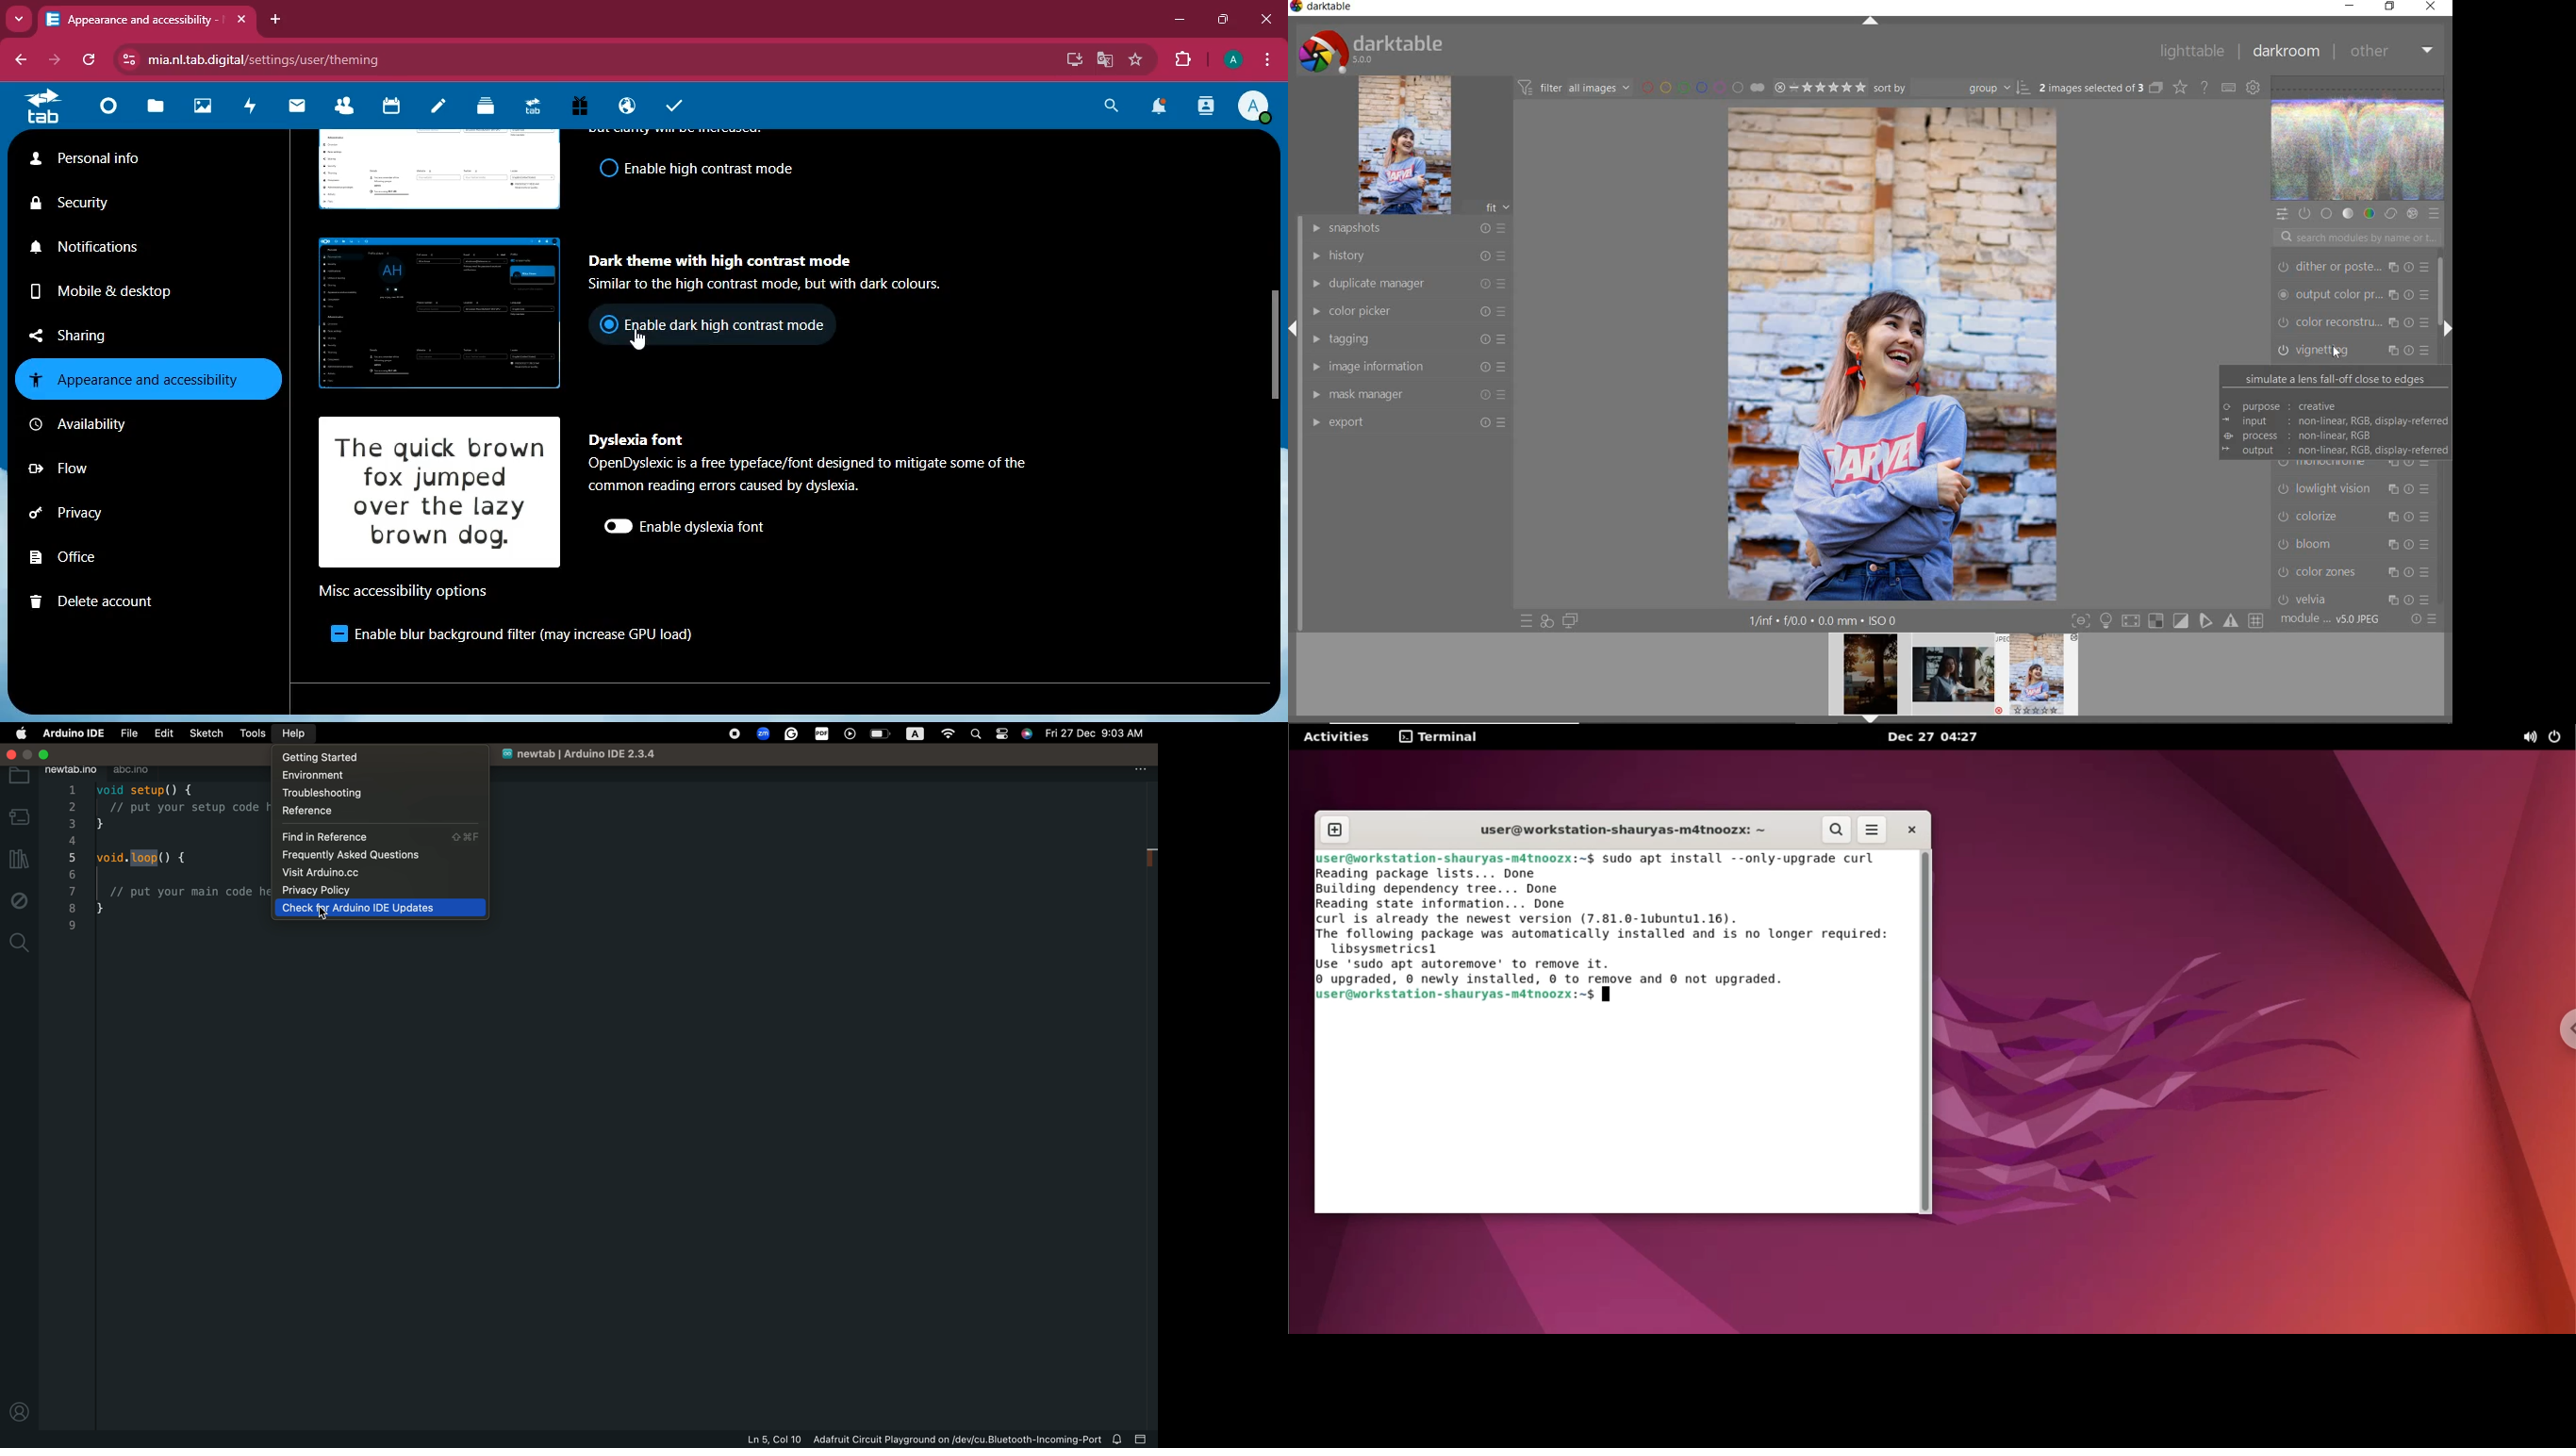 This screenshot has width=2576, height=1456. Describe the element at coordinates (2561, 737) in the screenshot. I see `power option` at that location.